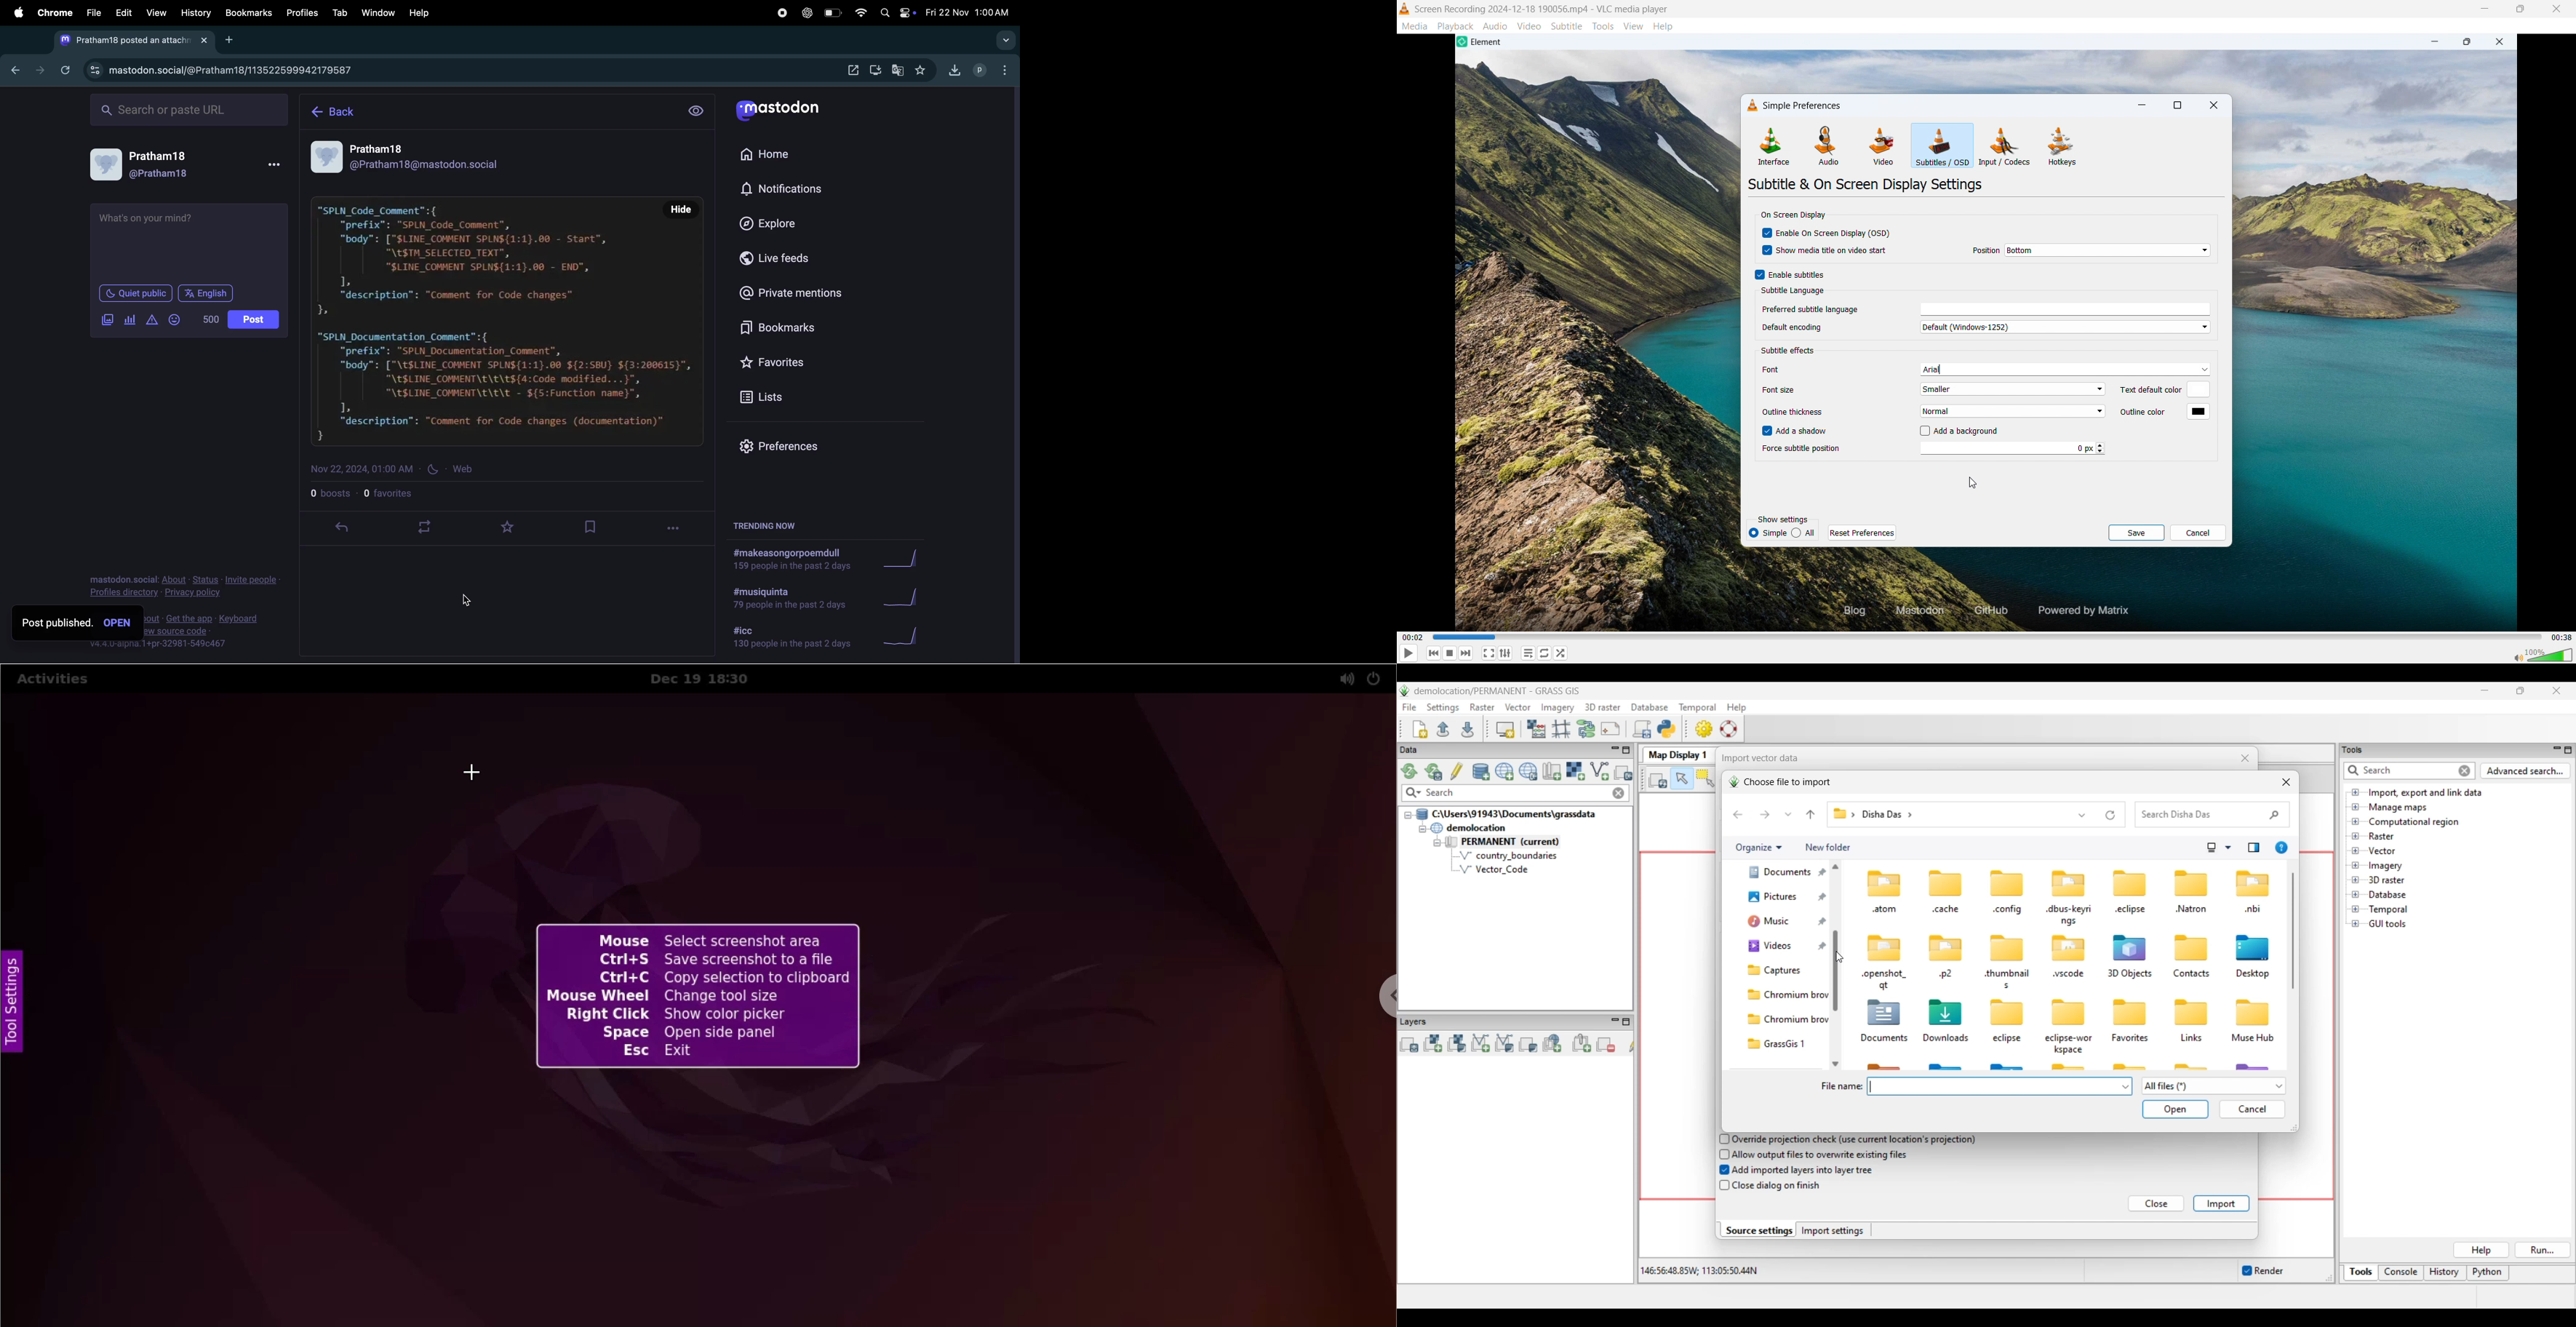 Image resolution: width=2576 pixels, height=1344 pixels. I want to click on Temporal menu, so click(1697, 708).